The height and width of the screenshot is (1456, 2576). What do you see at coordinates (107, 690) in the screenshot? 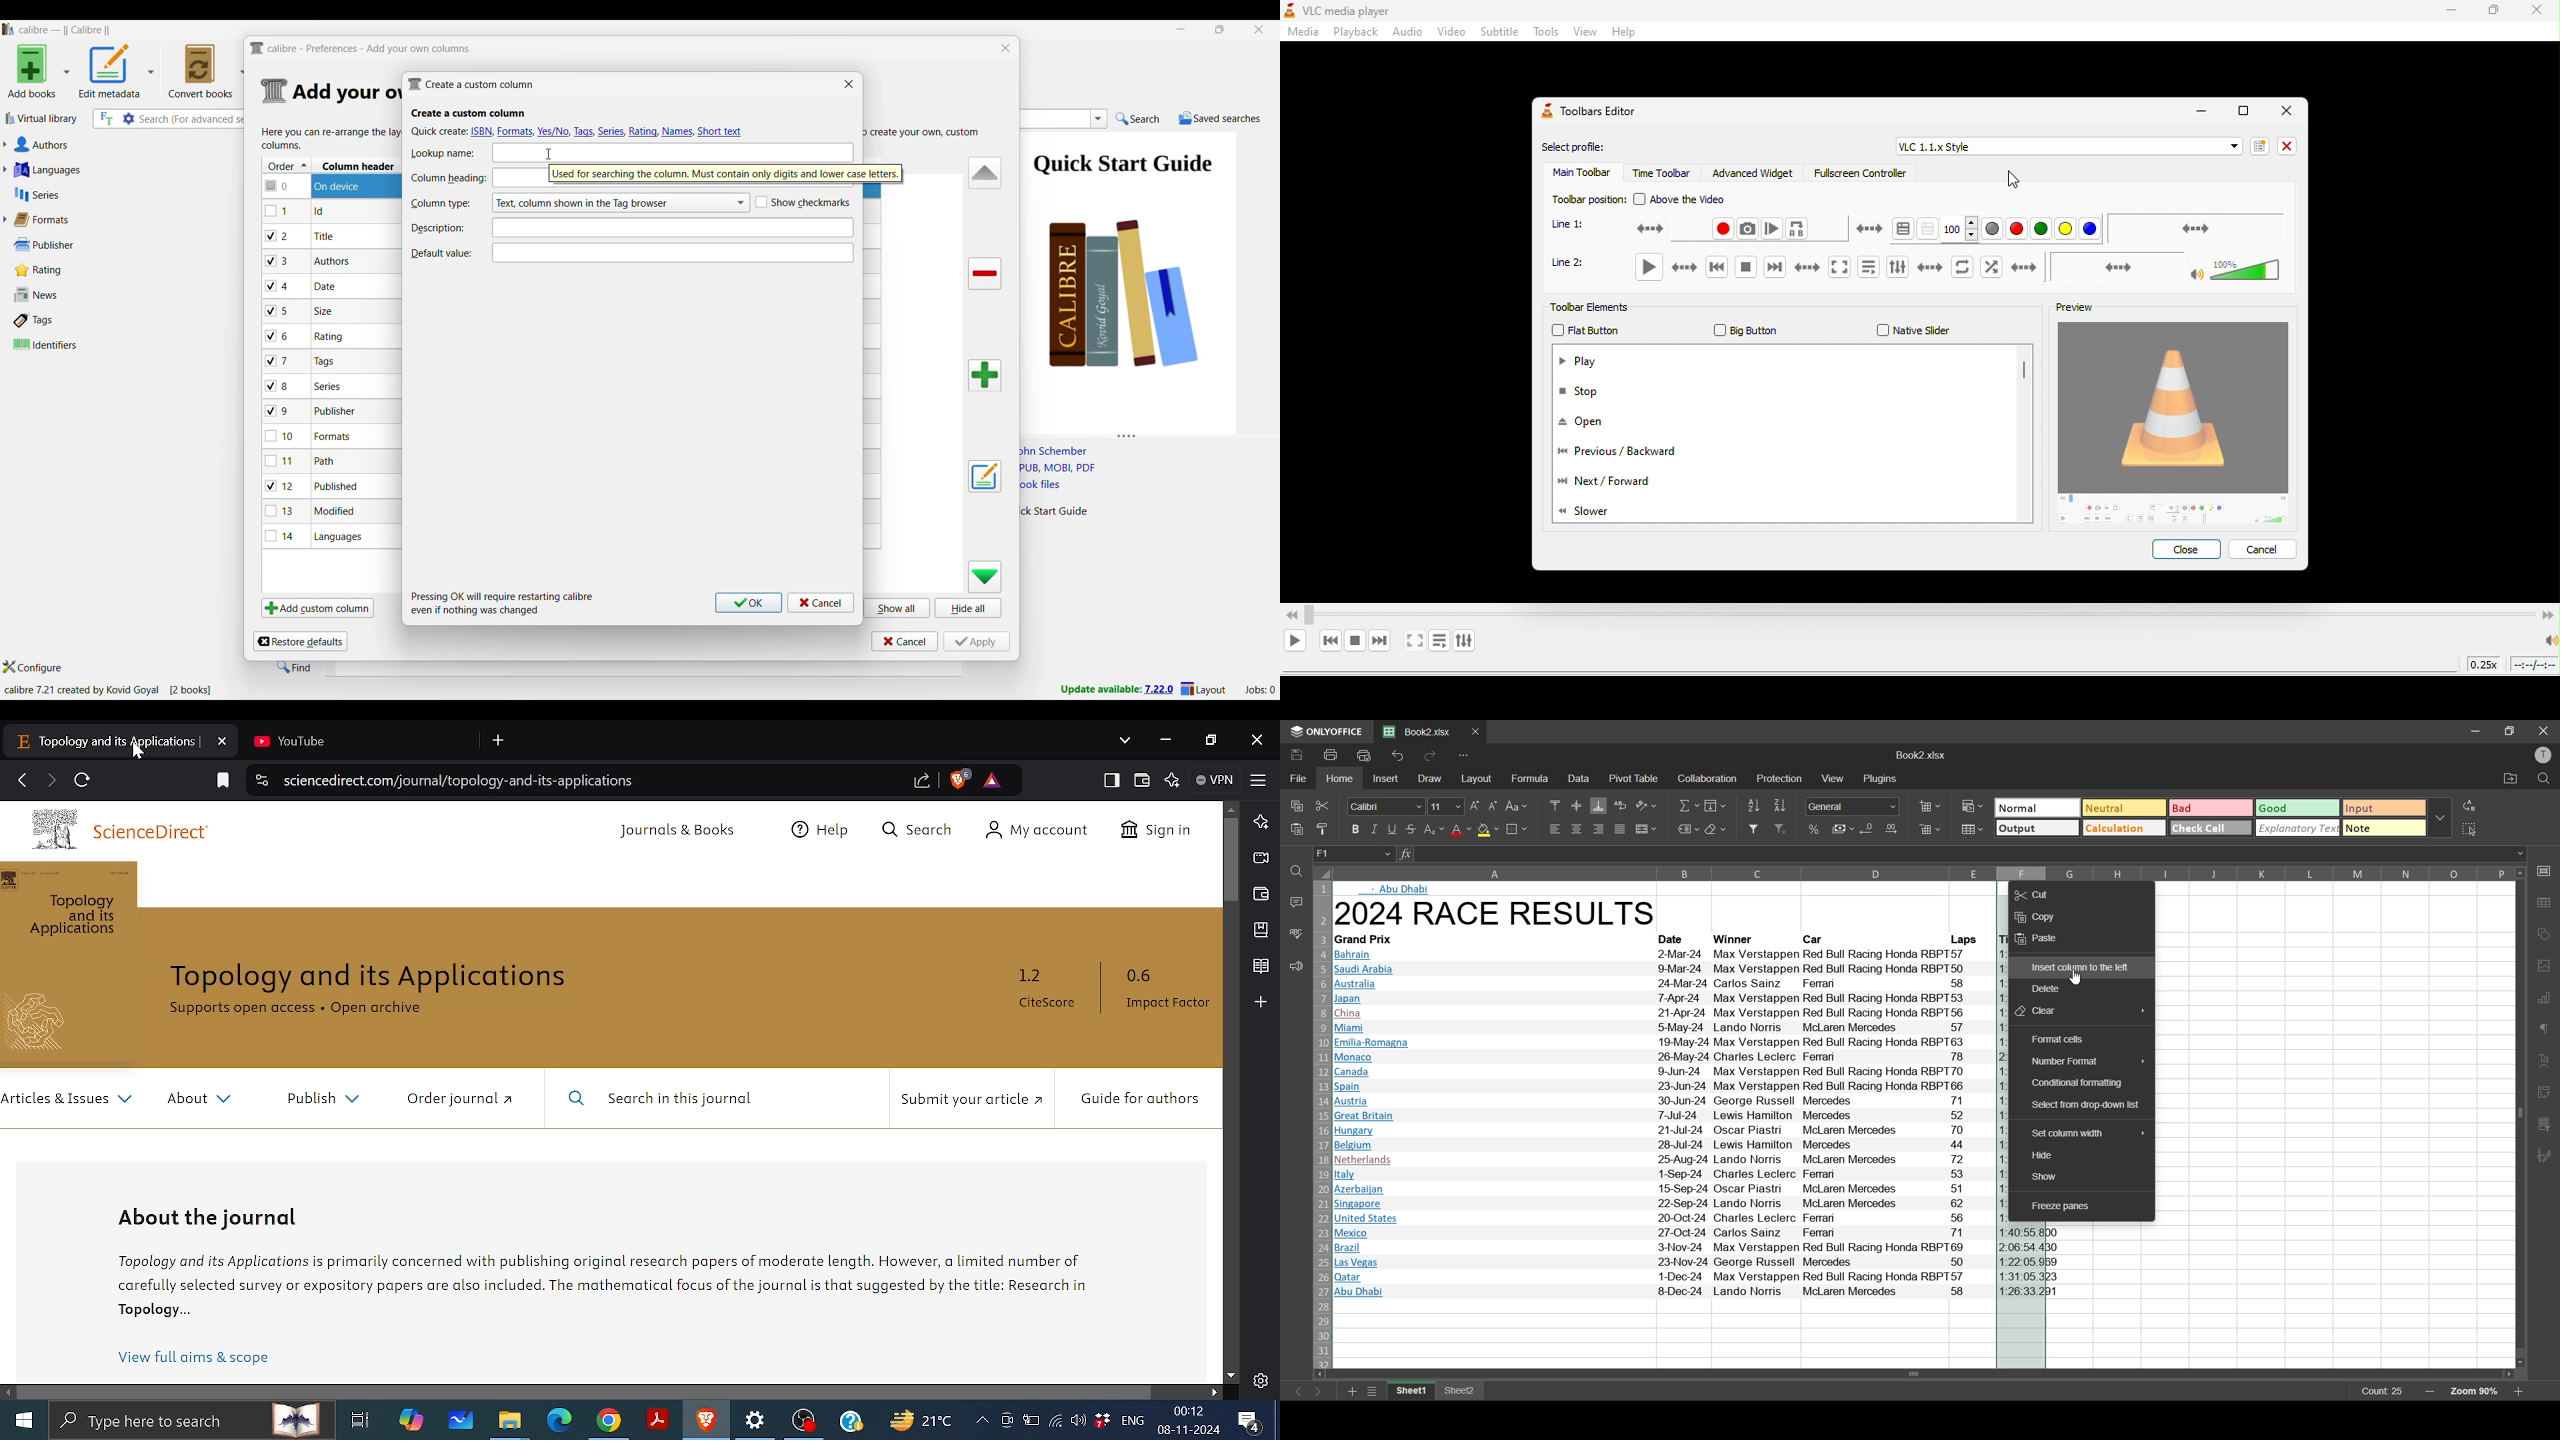
I see `Current details of software` at bounding box center [107, 690].